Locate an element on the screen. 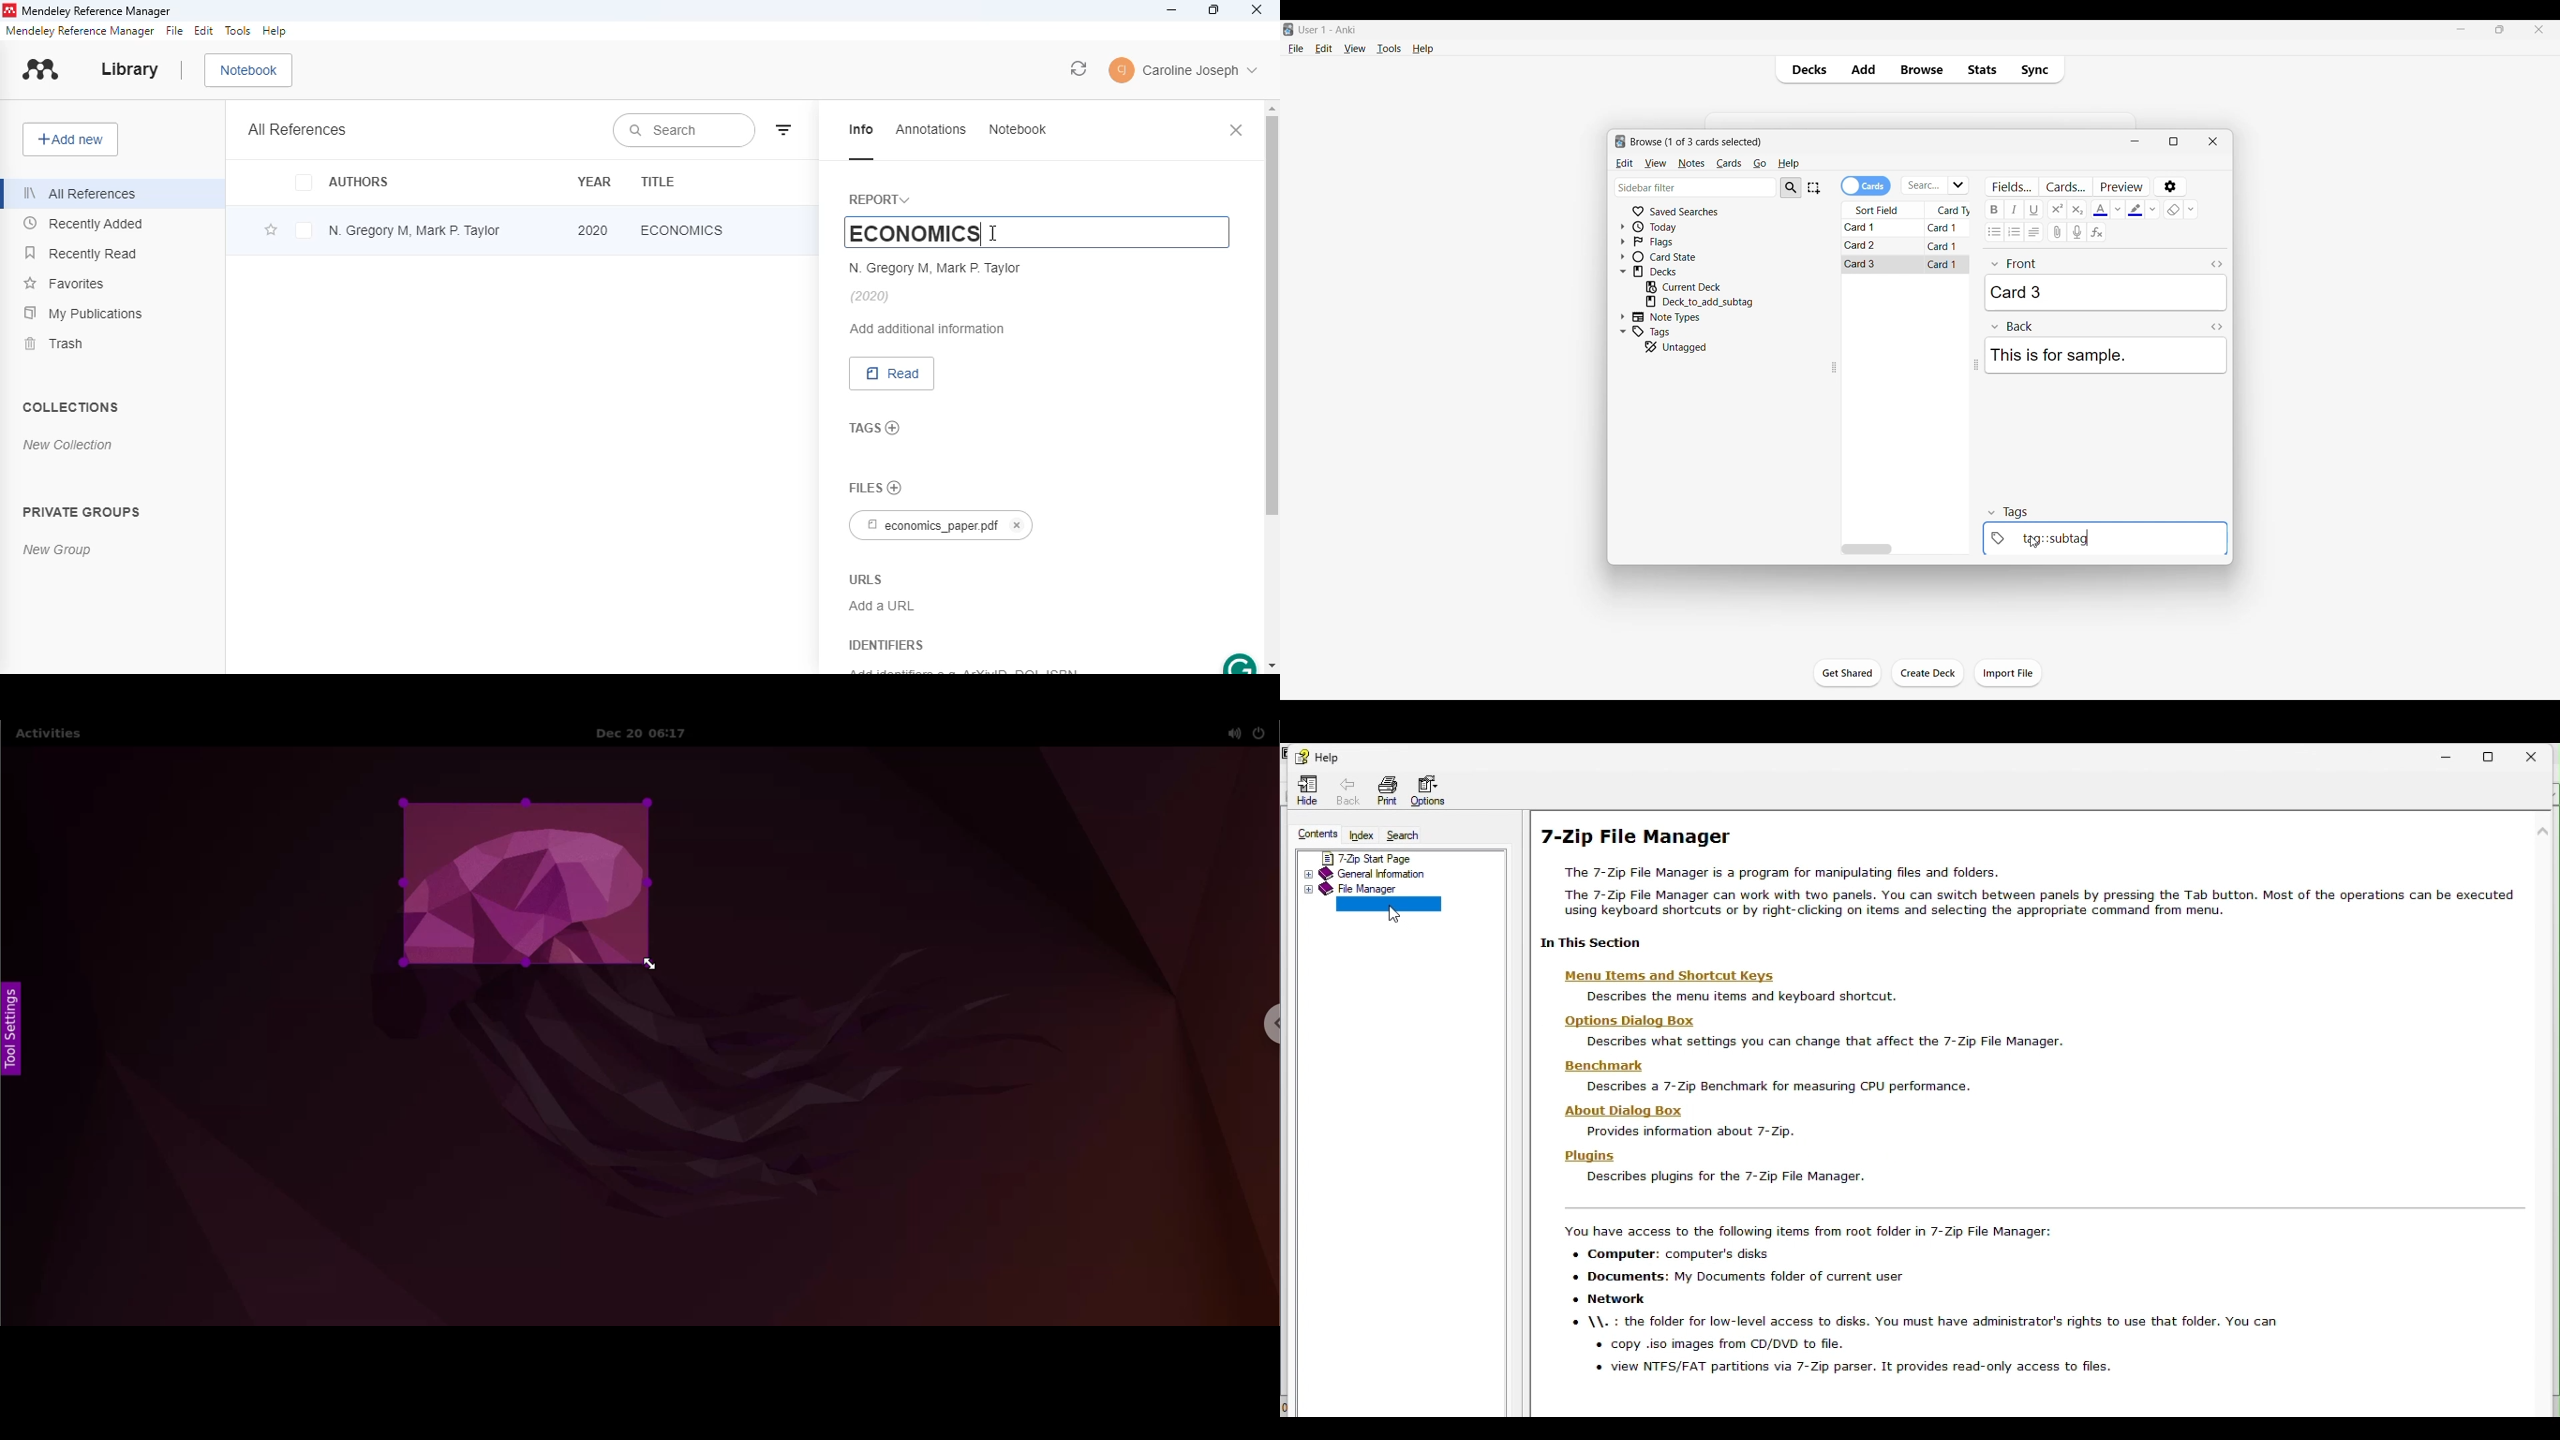  Text highlight color options is located at coordinates (2153, 209).